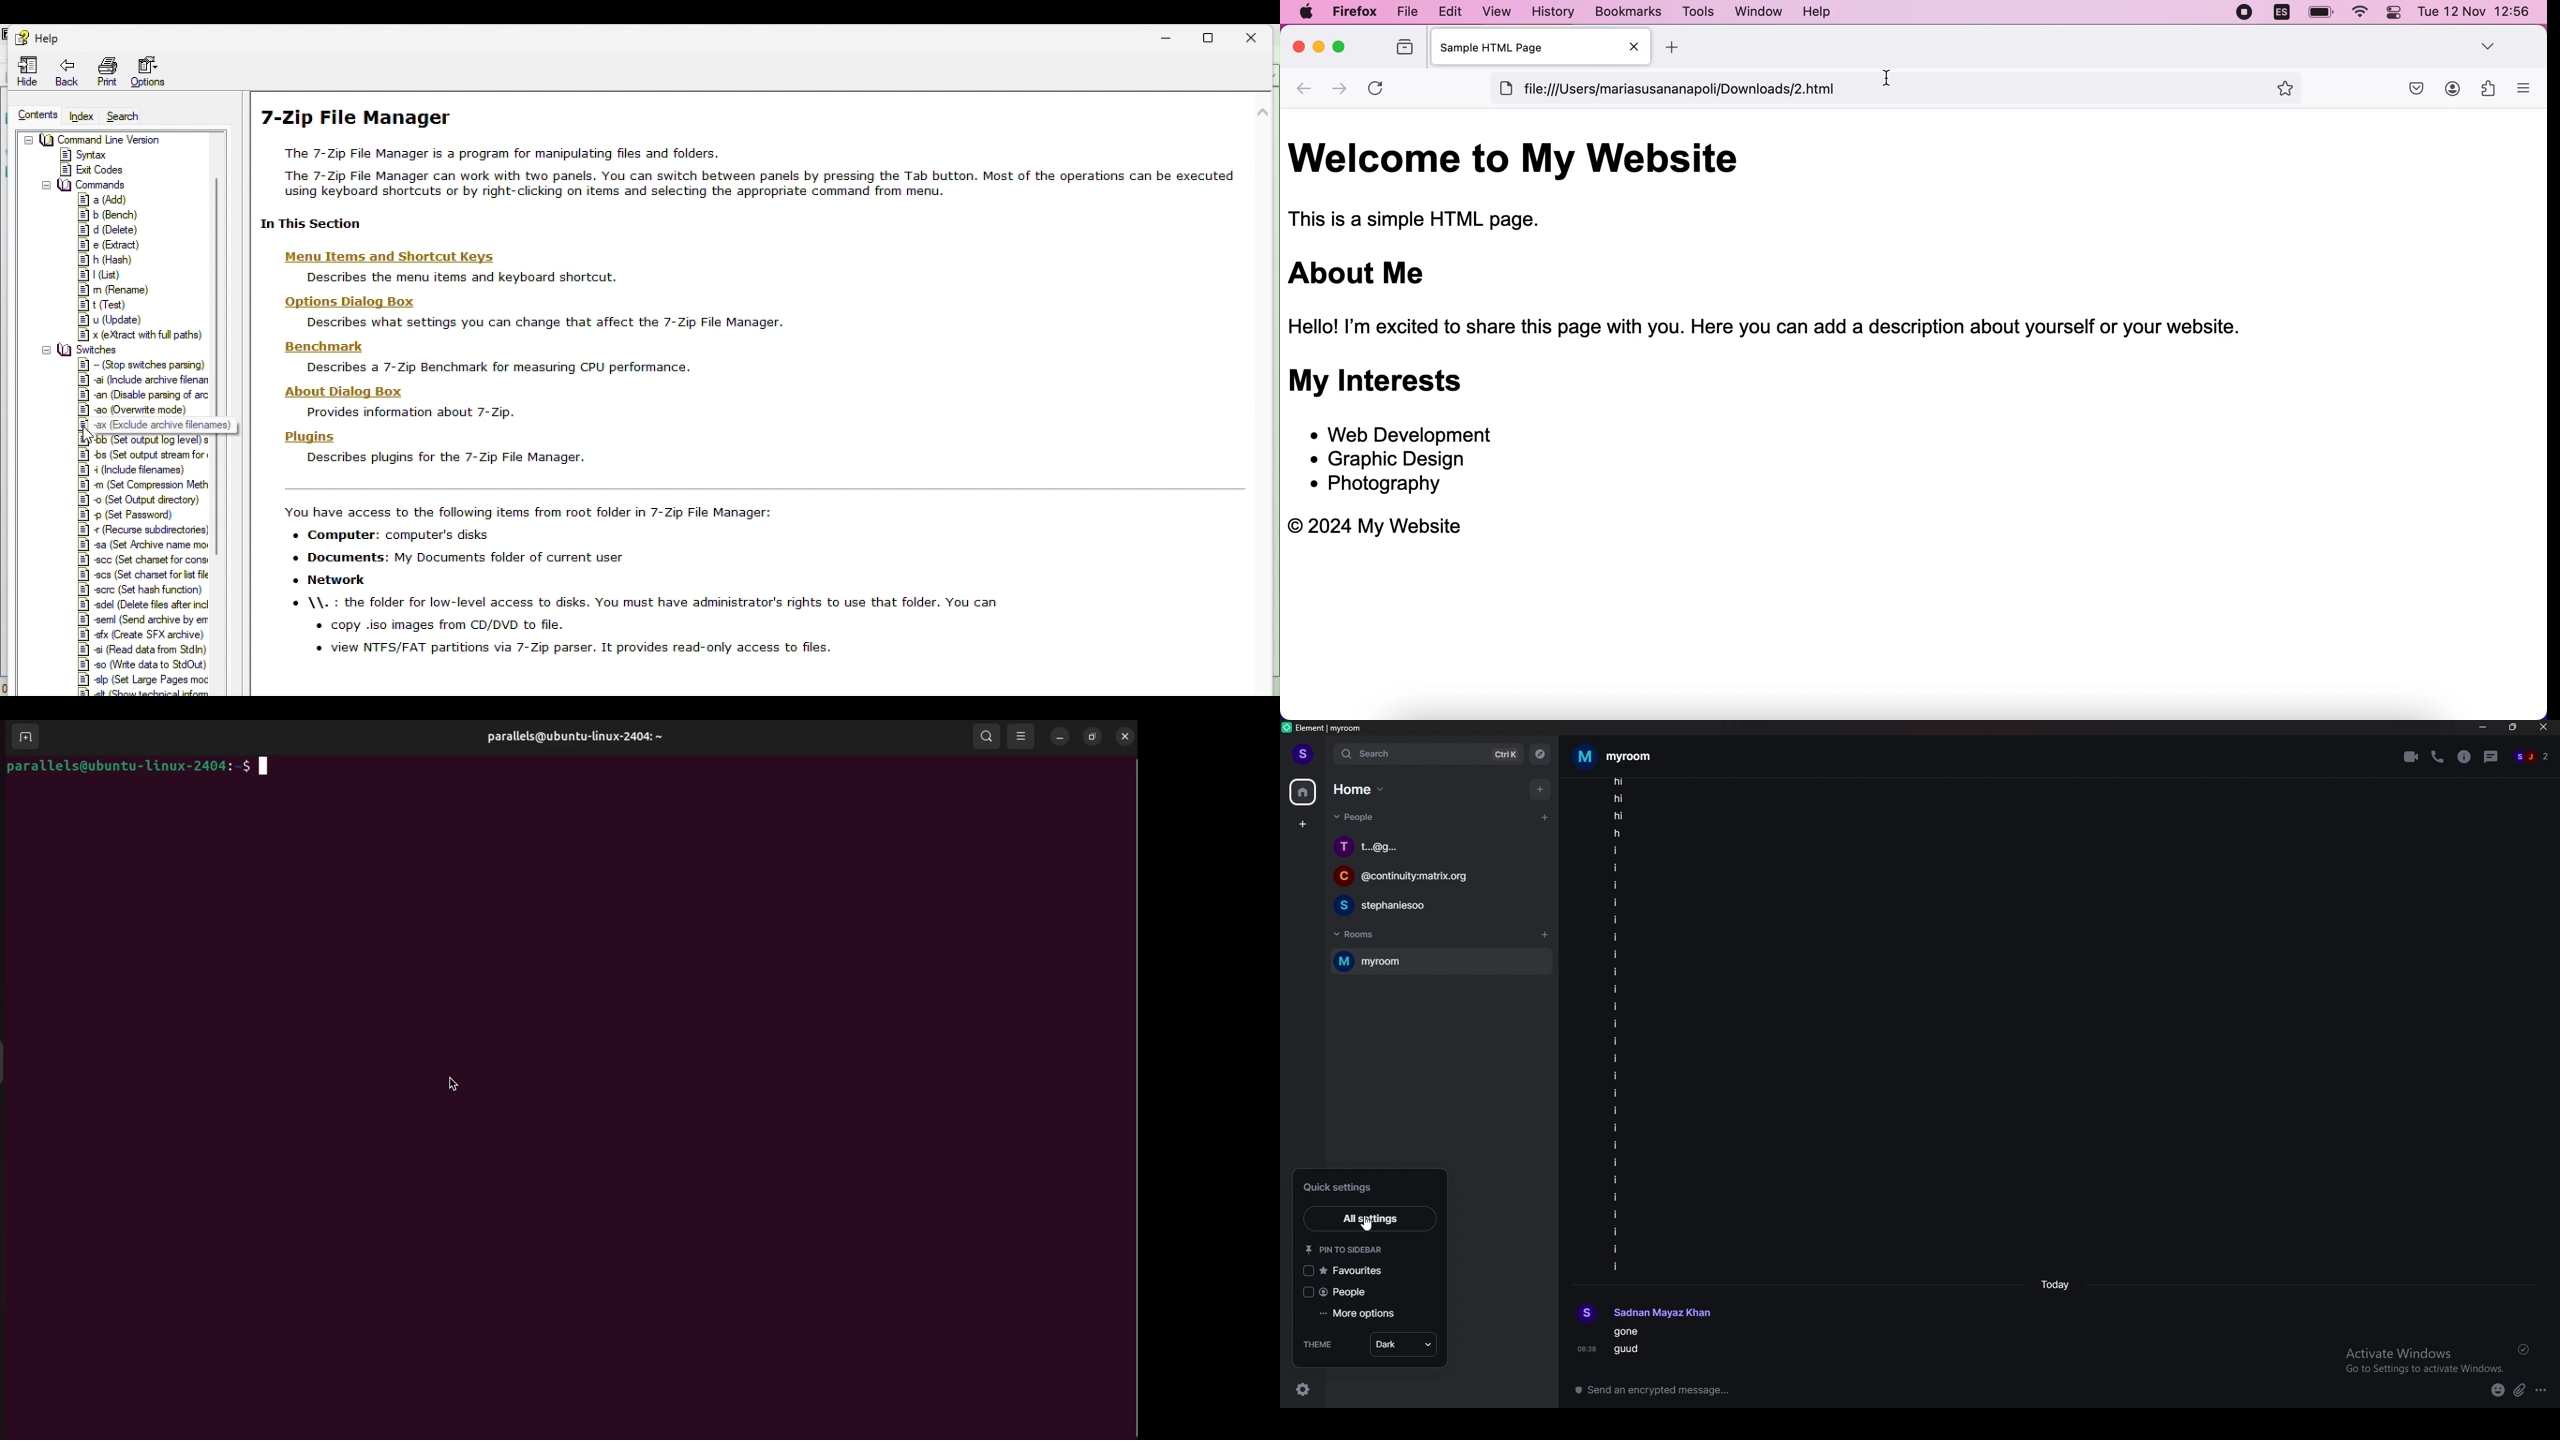 This screenshot has width=2576, height=1456. Describe the element at coordinates (456, 1086) in the screenshot. I see `cursor` at that location.